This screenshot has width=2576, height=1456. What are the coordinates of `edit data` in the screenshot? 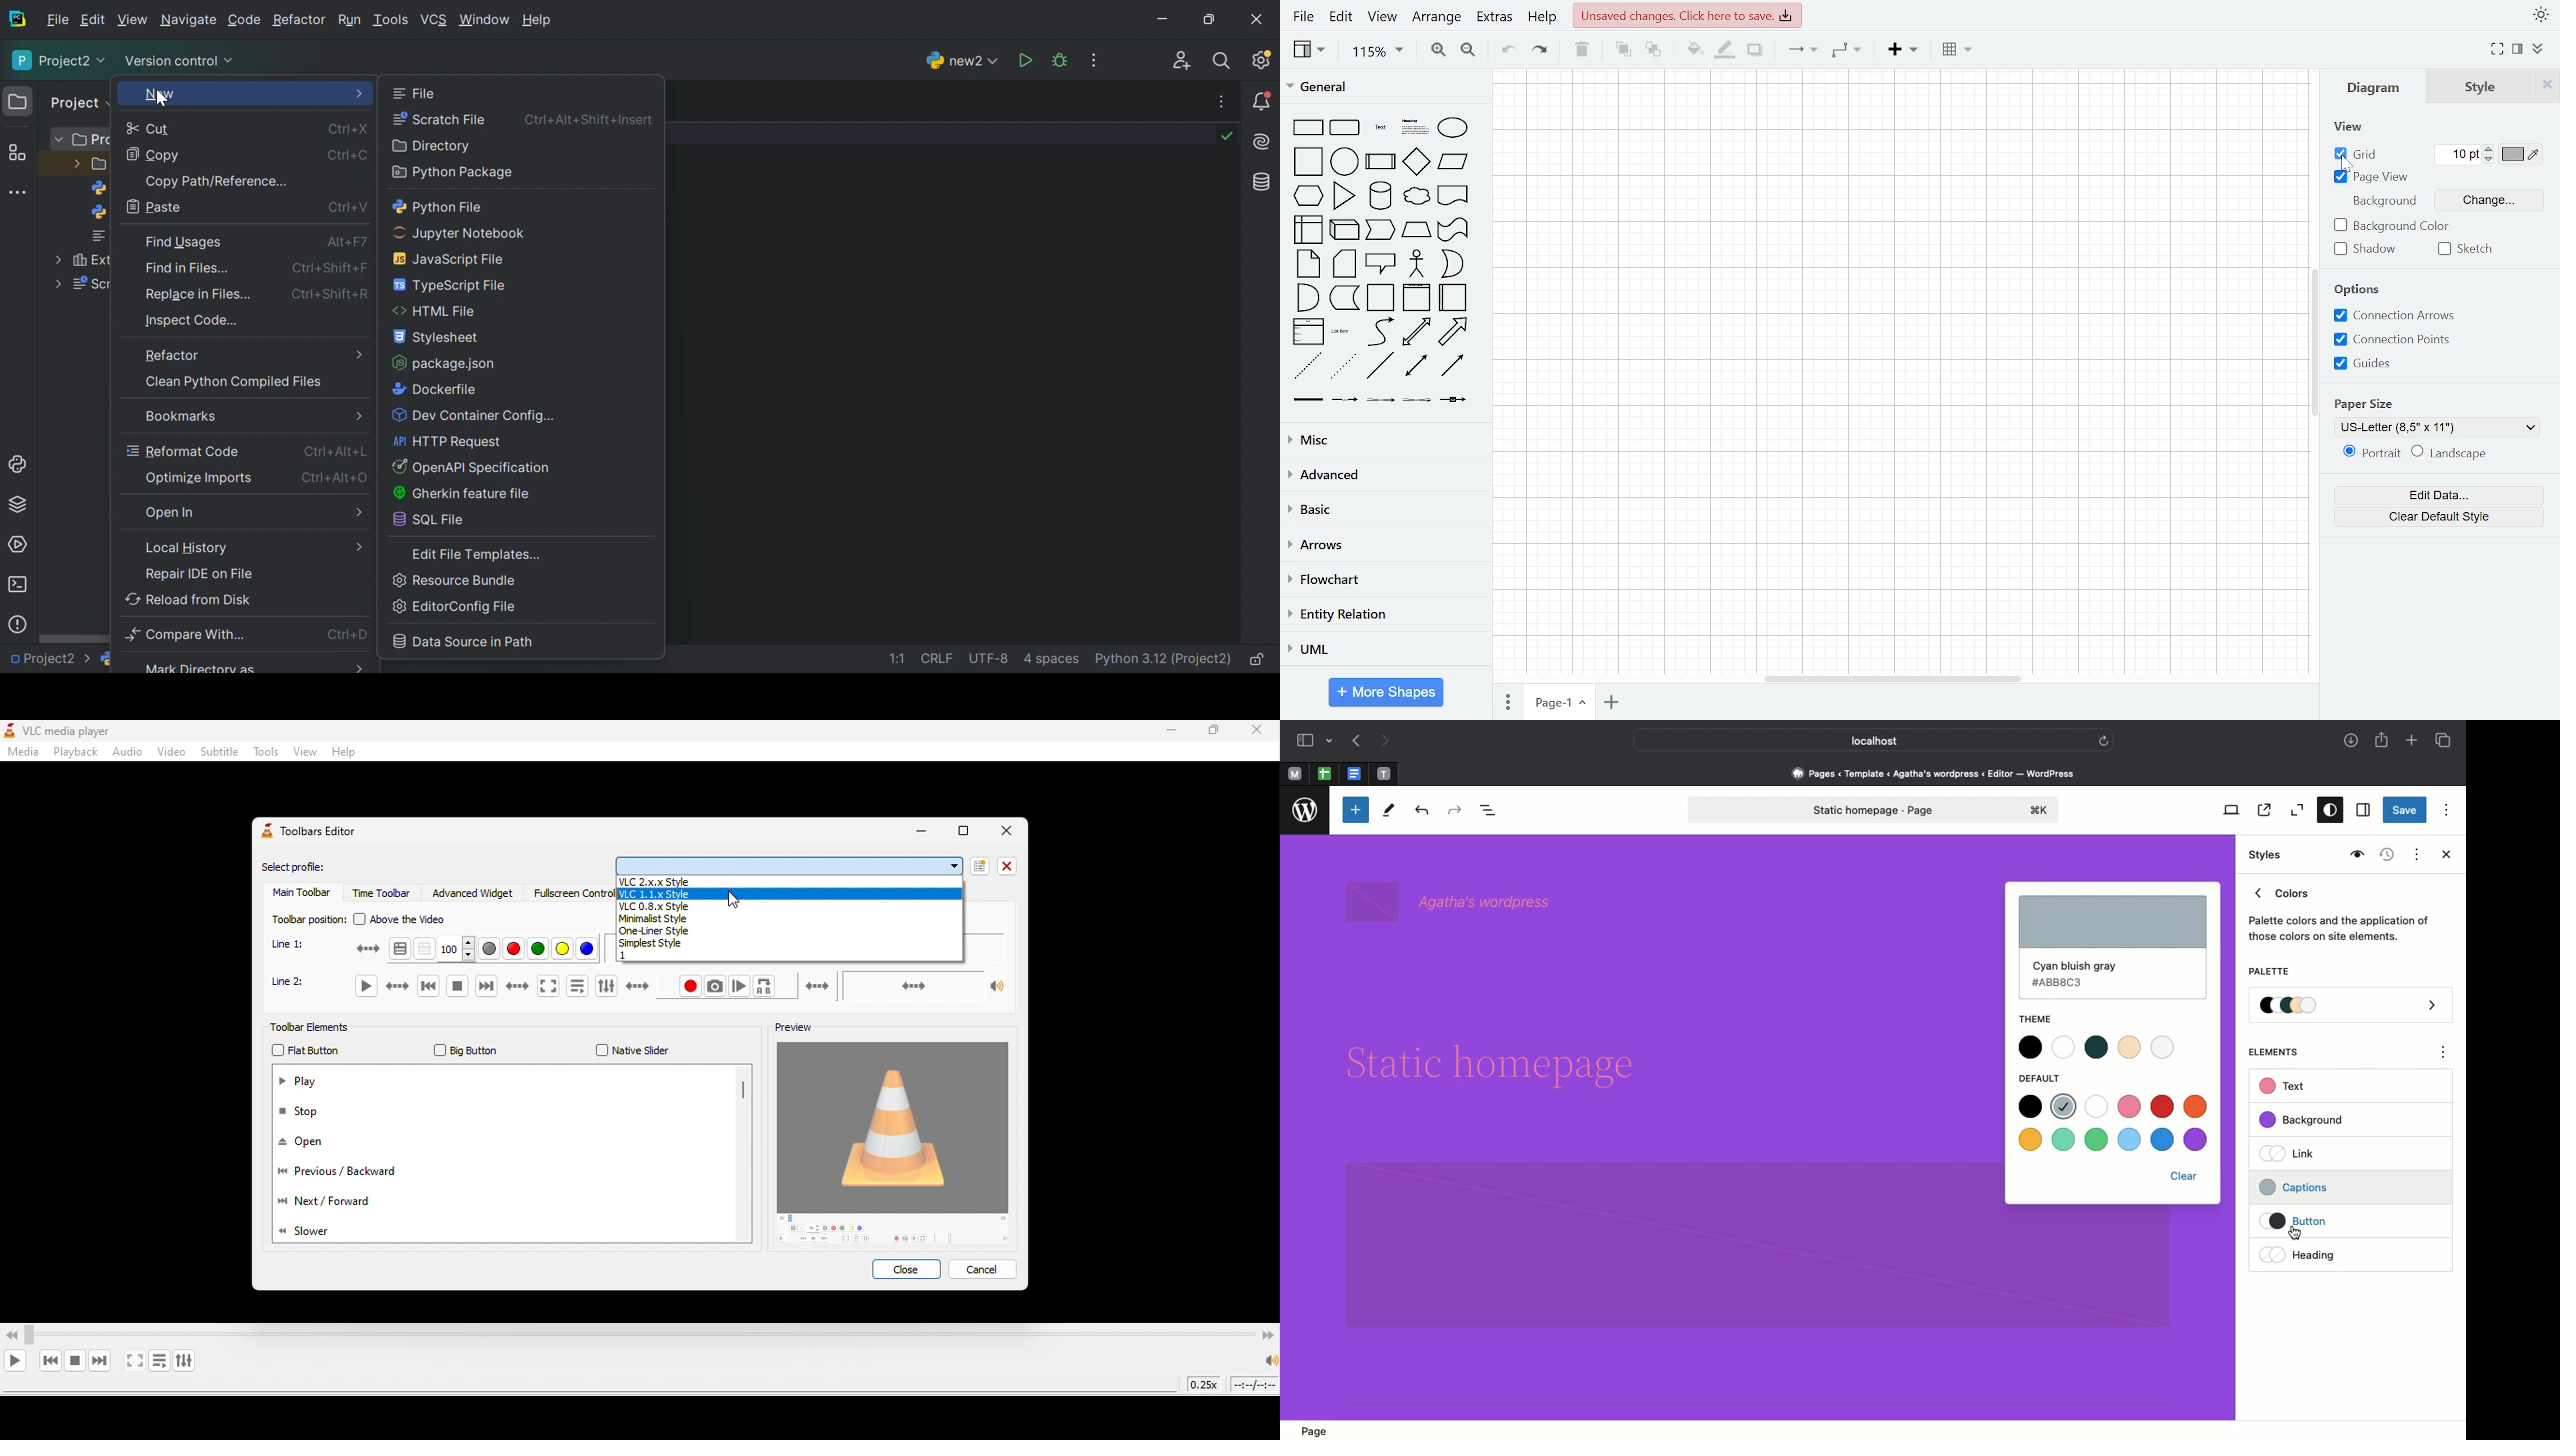 It's located at (2438, 495).